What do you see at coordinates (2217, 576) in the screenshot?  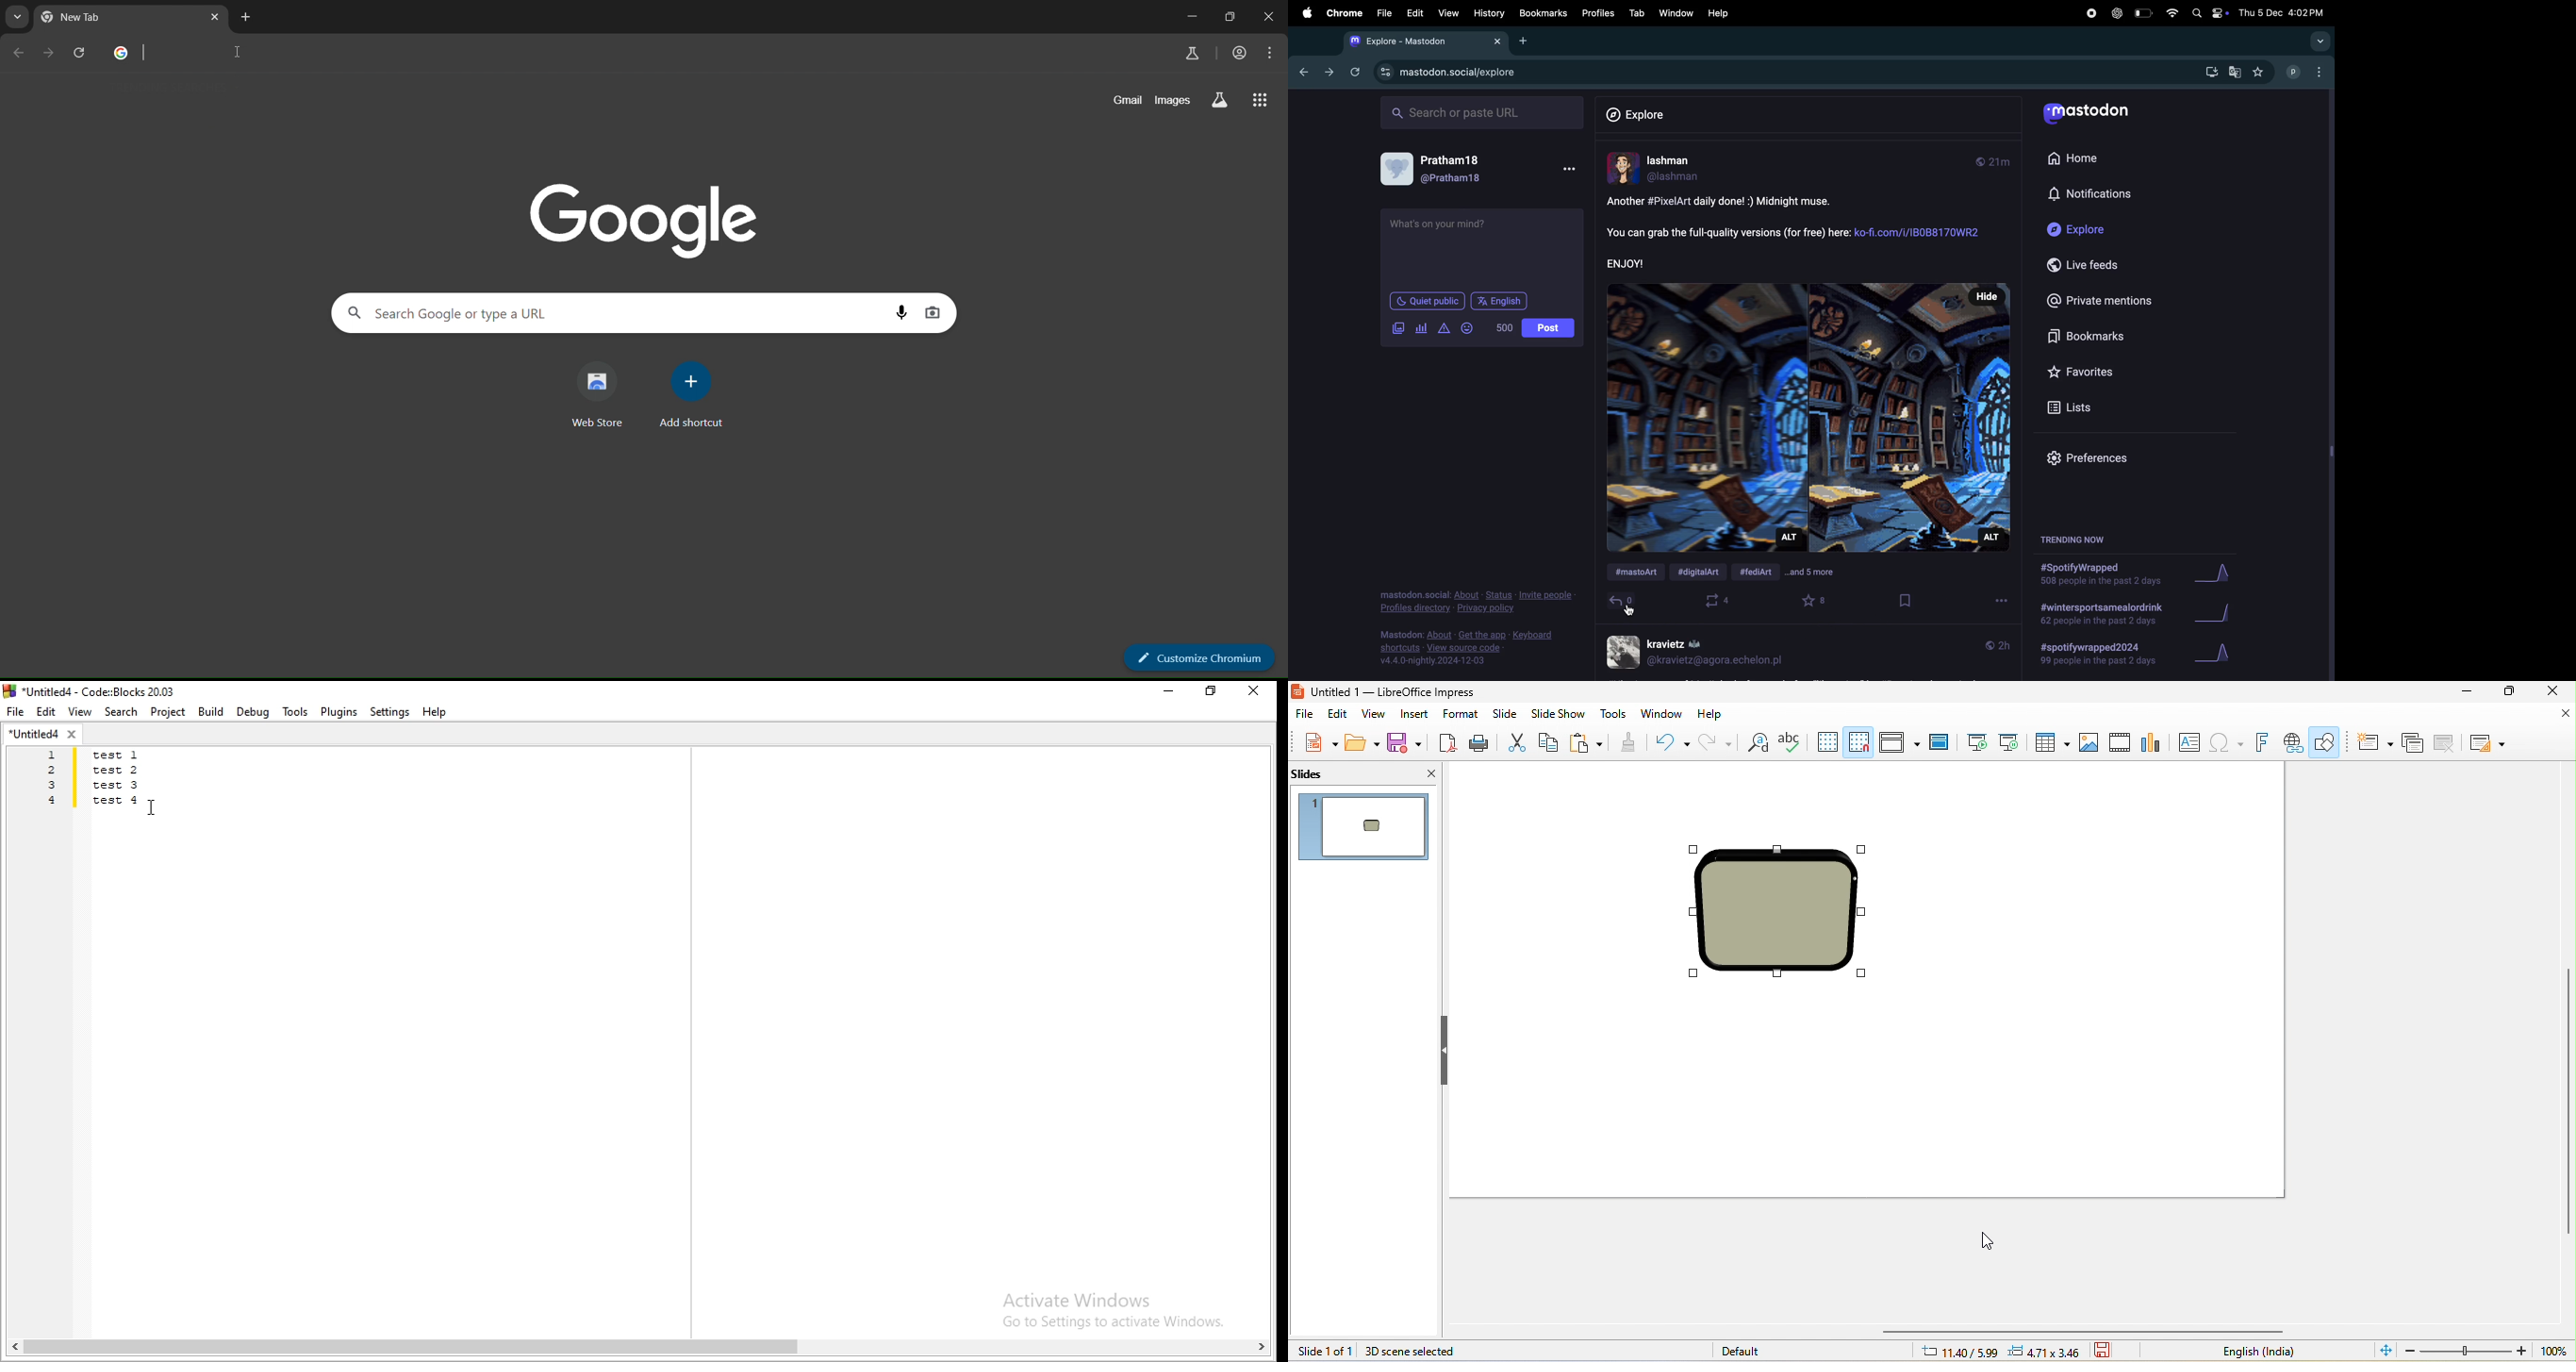 I see `graph` at bounding box center [2217, 576].